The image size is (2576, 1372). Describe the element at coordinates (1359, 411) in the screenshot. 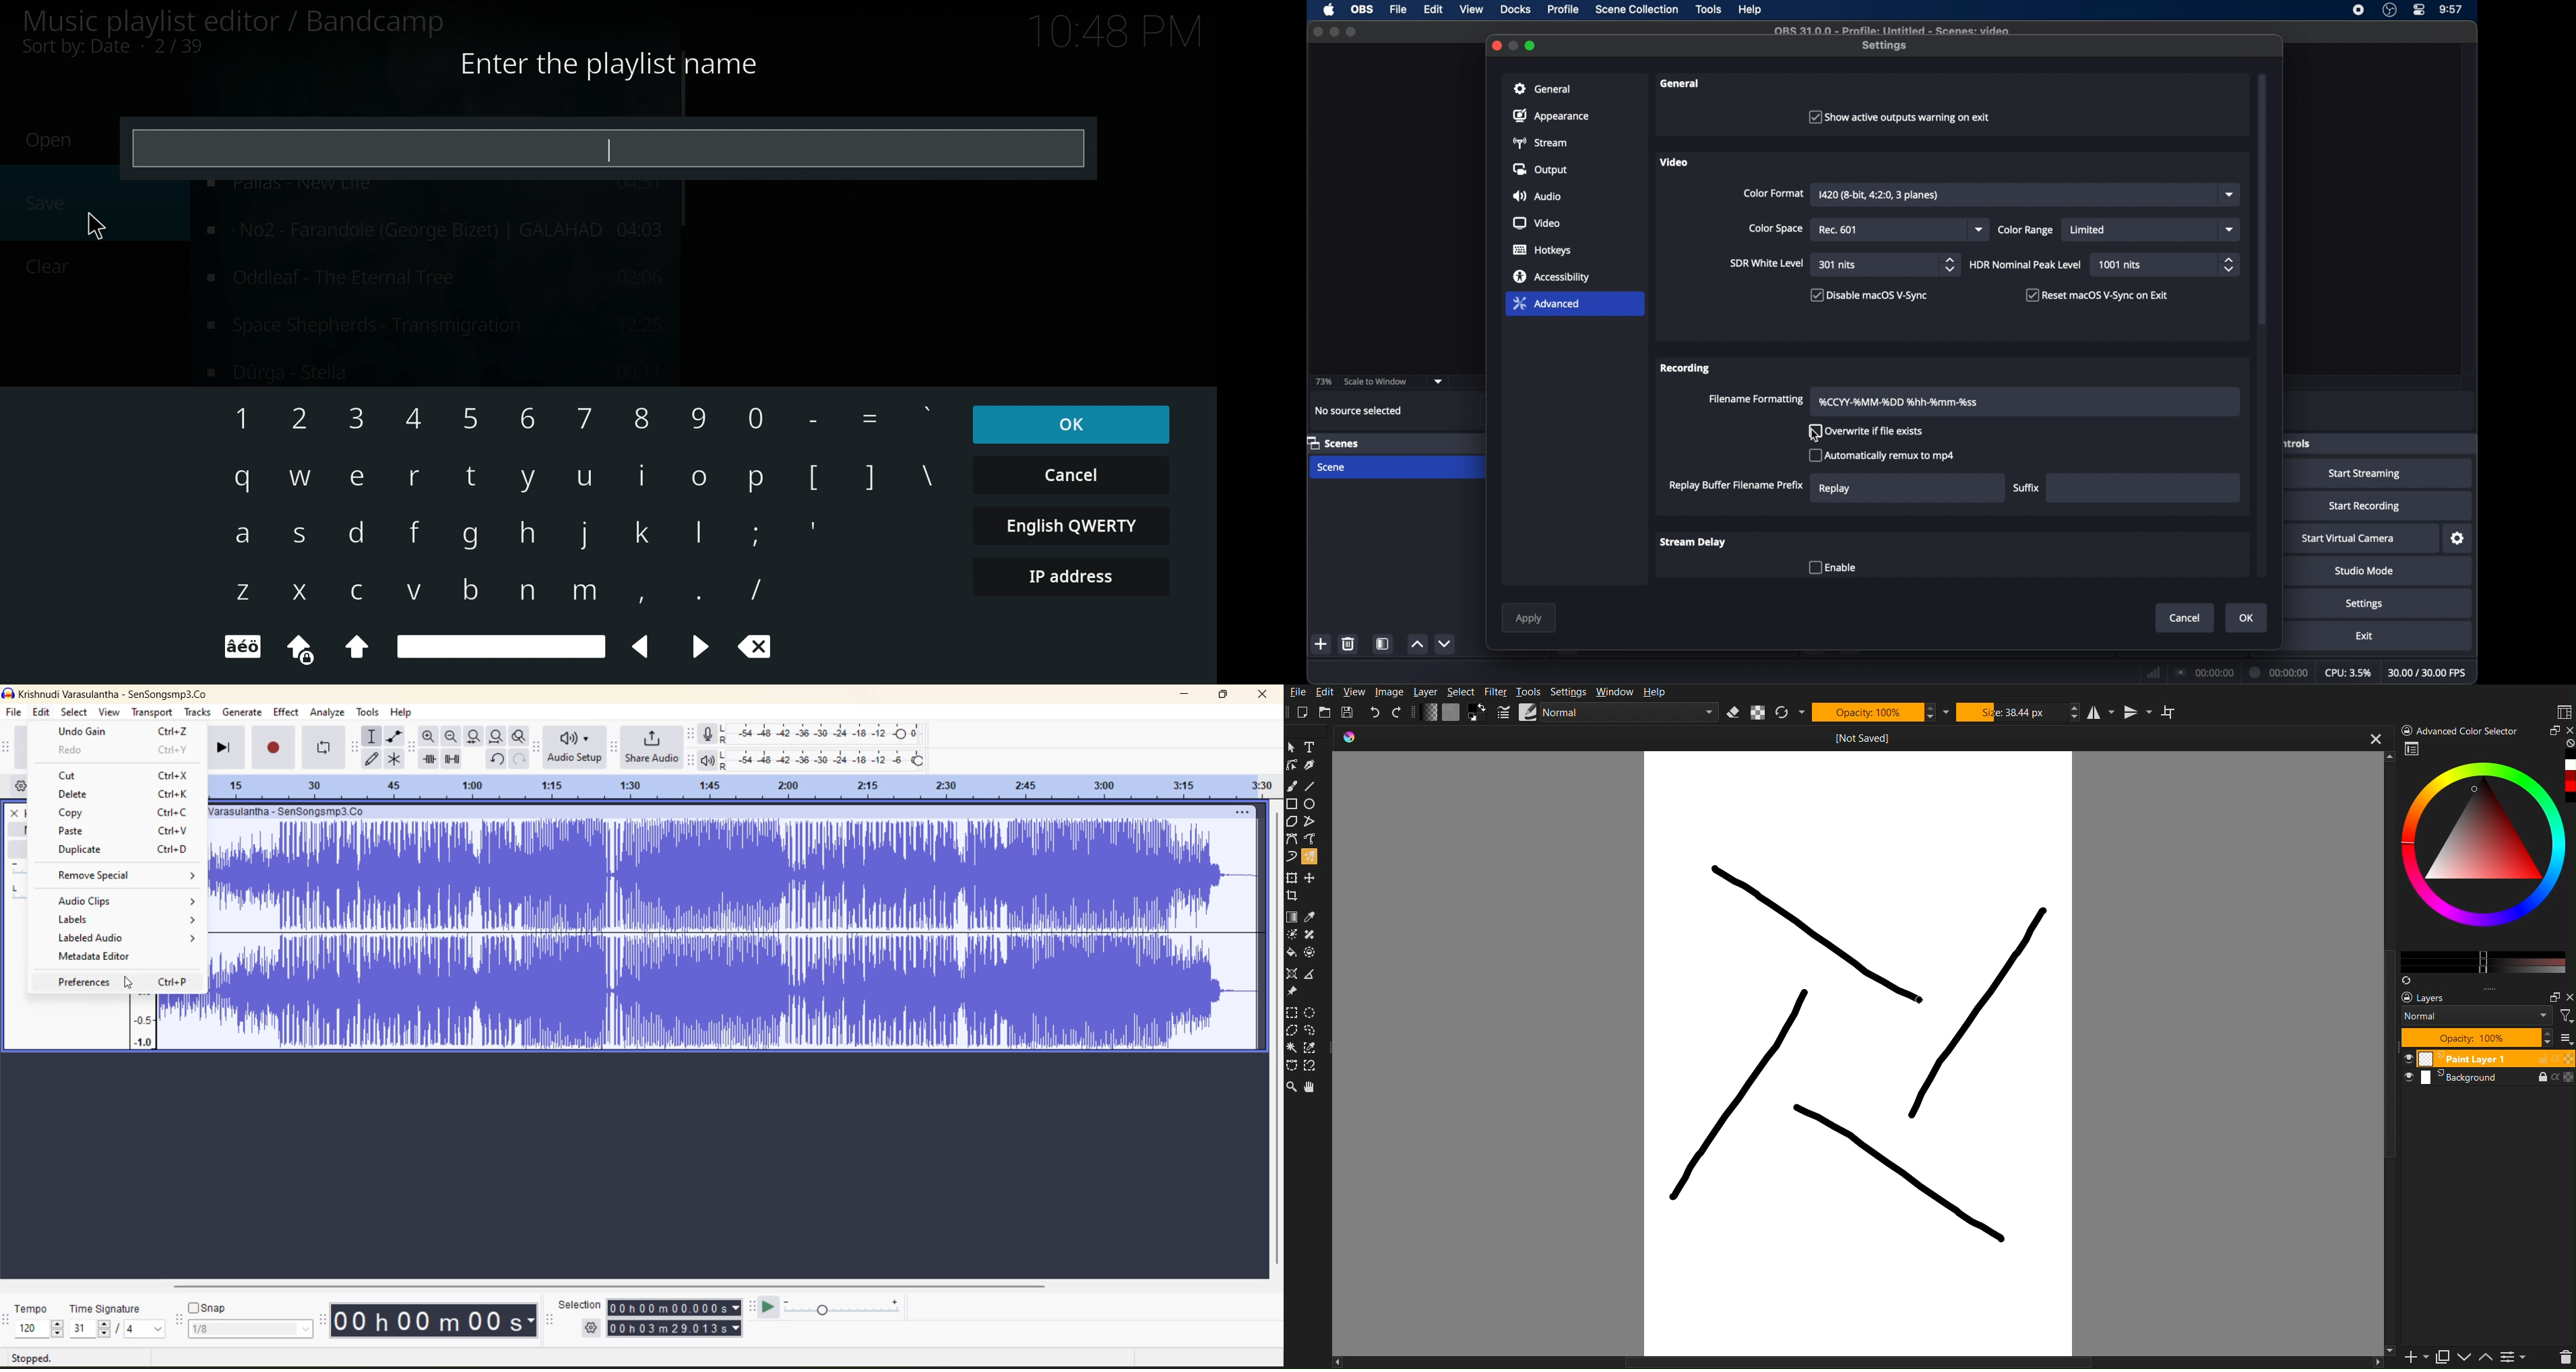

I see `no source selected` at that location.